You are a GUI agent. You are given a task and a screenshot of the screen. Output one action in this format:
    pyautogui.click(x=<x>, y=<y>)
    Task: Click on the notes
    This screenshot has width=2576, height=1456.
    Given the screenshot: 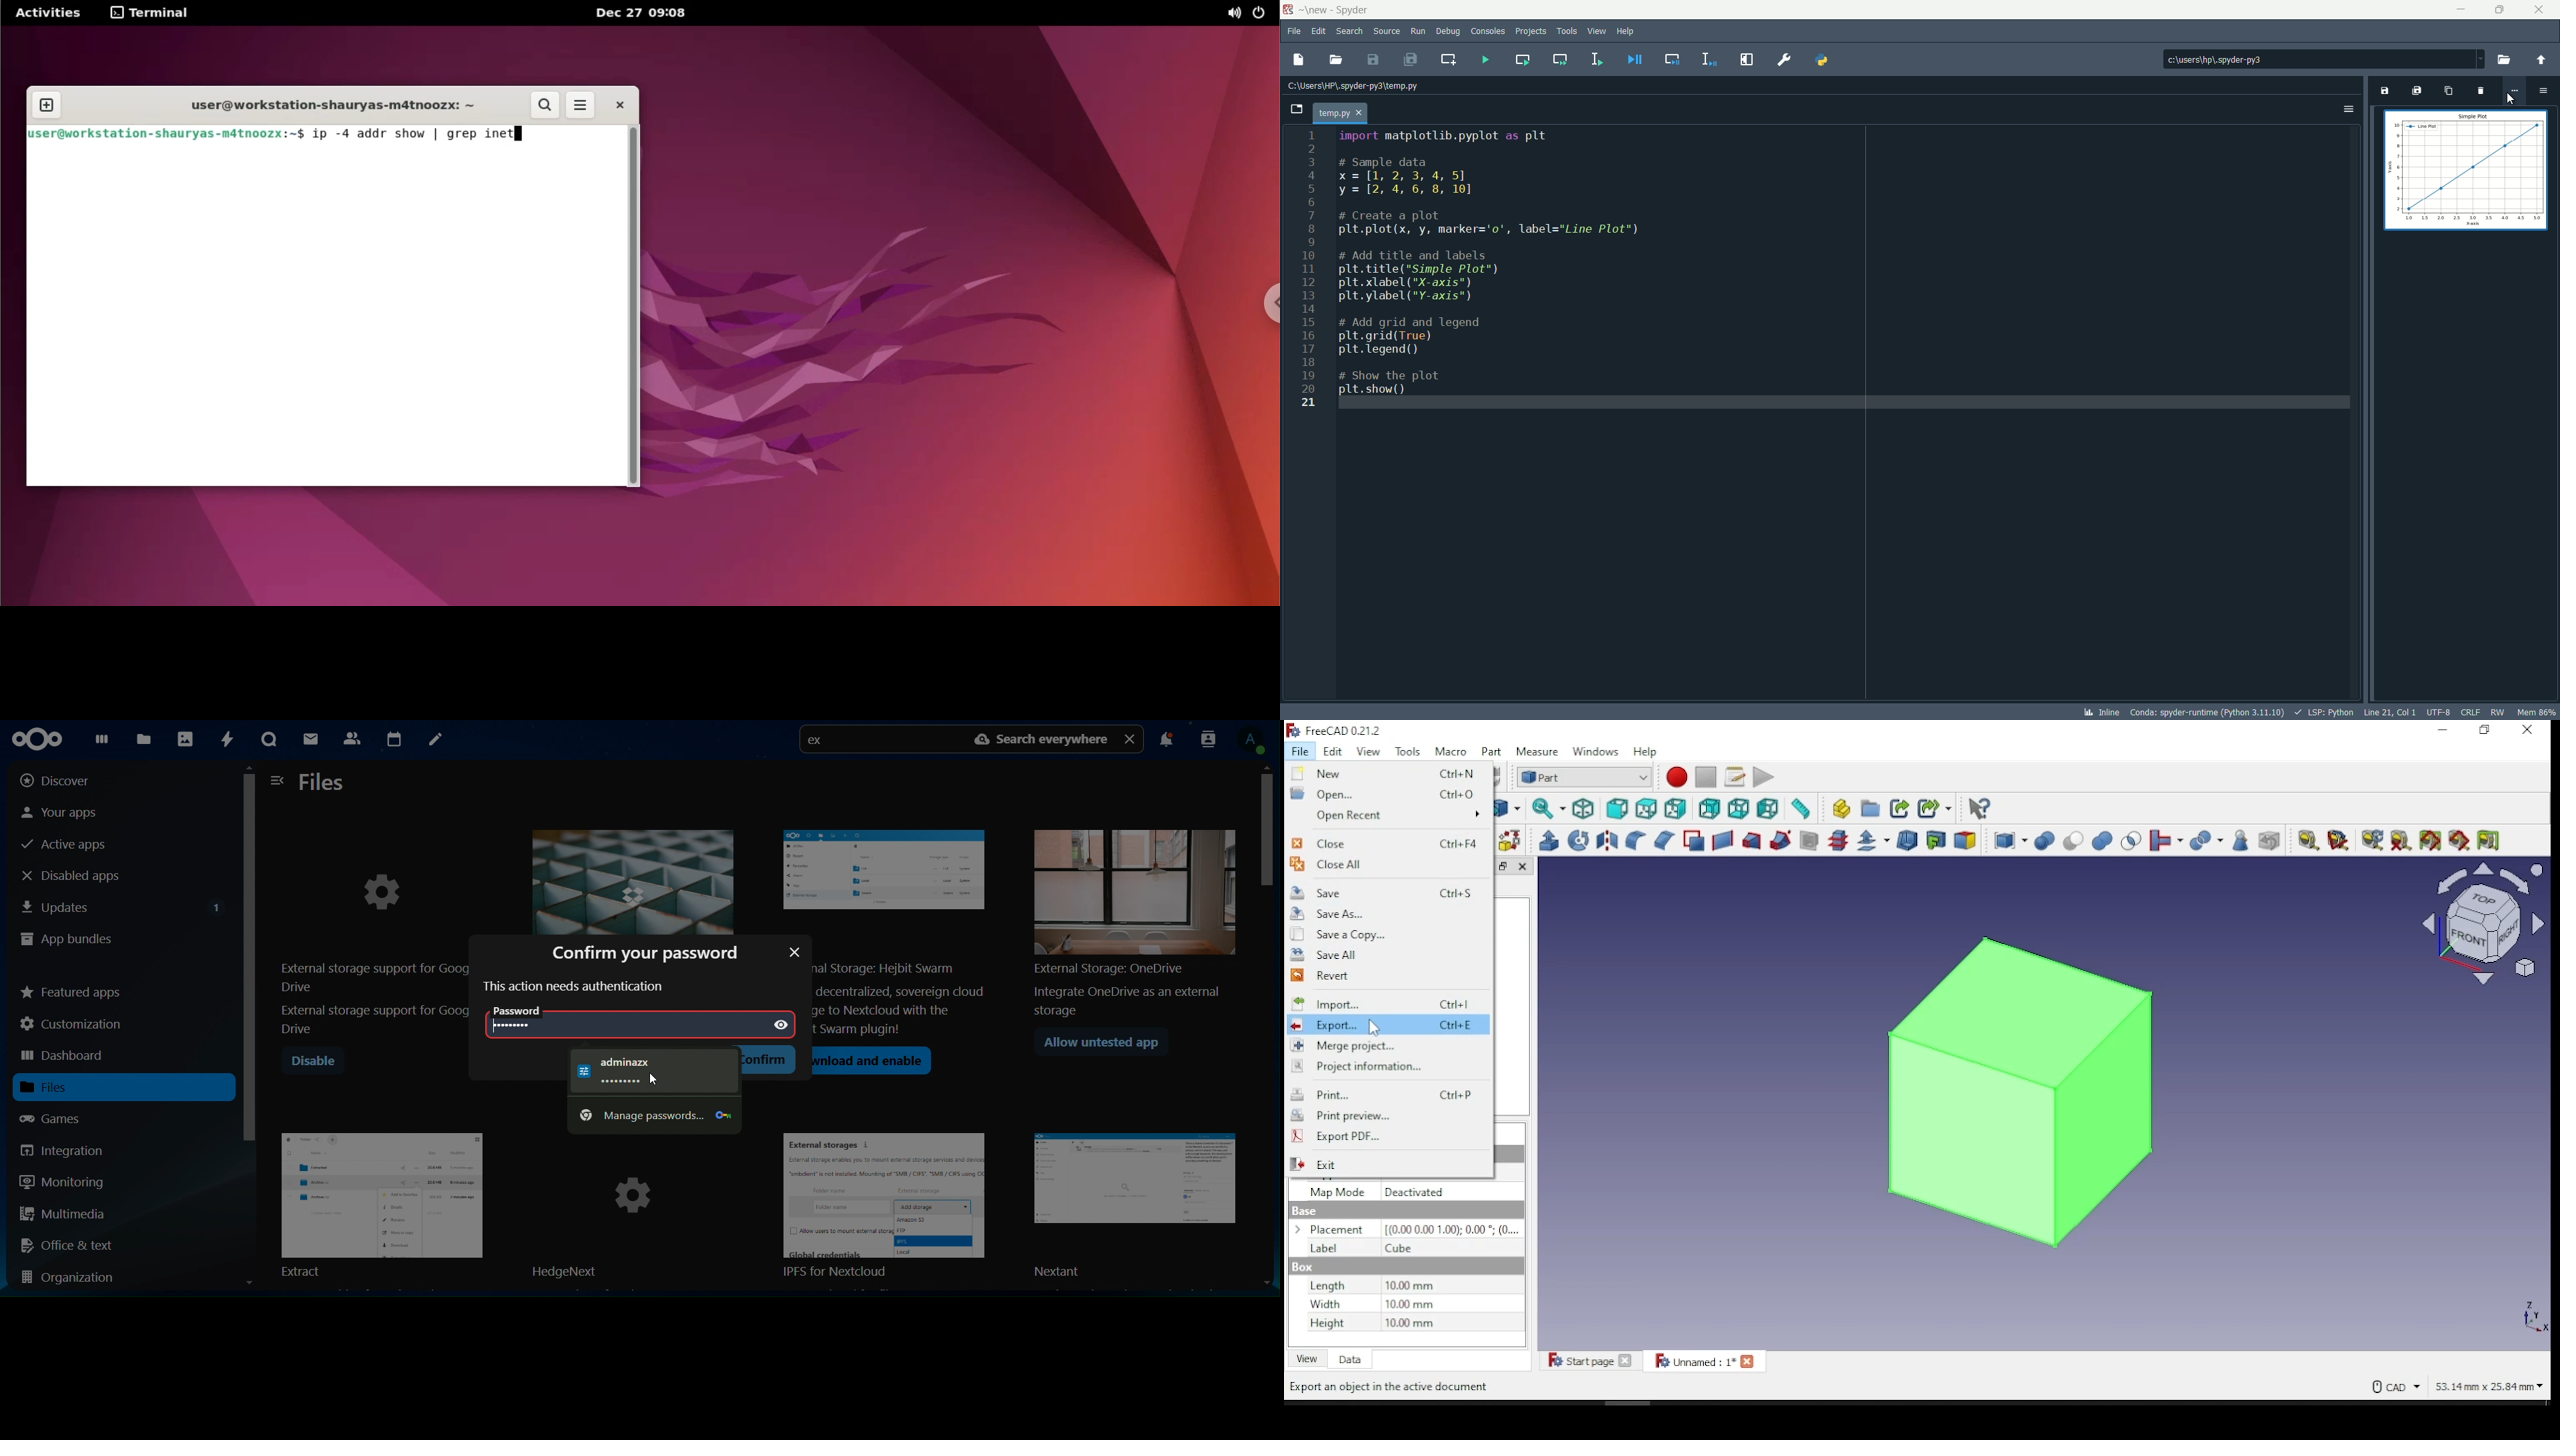 What is the action you would take?
    pyautogui.click(x=434, y=740)
    